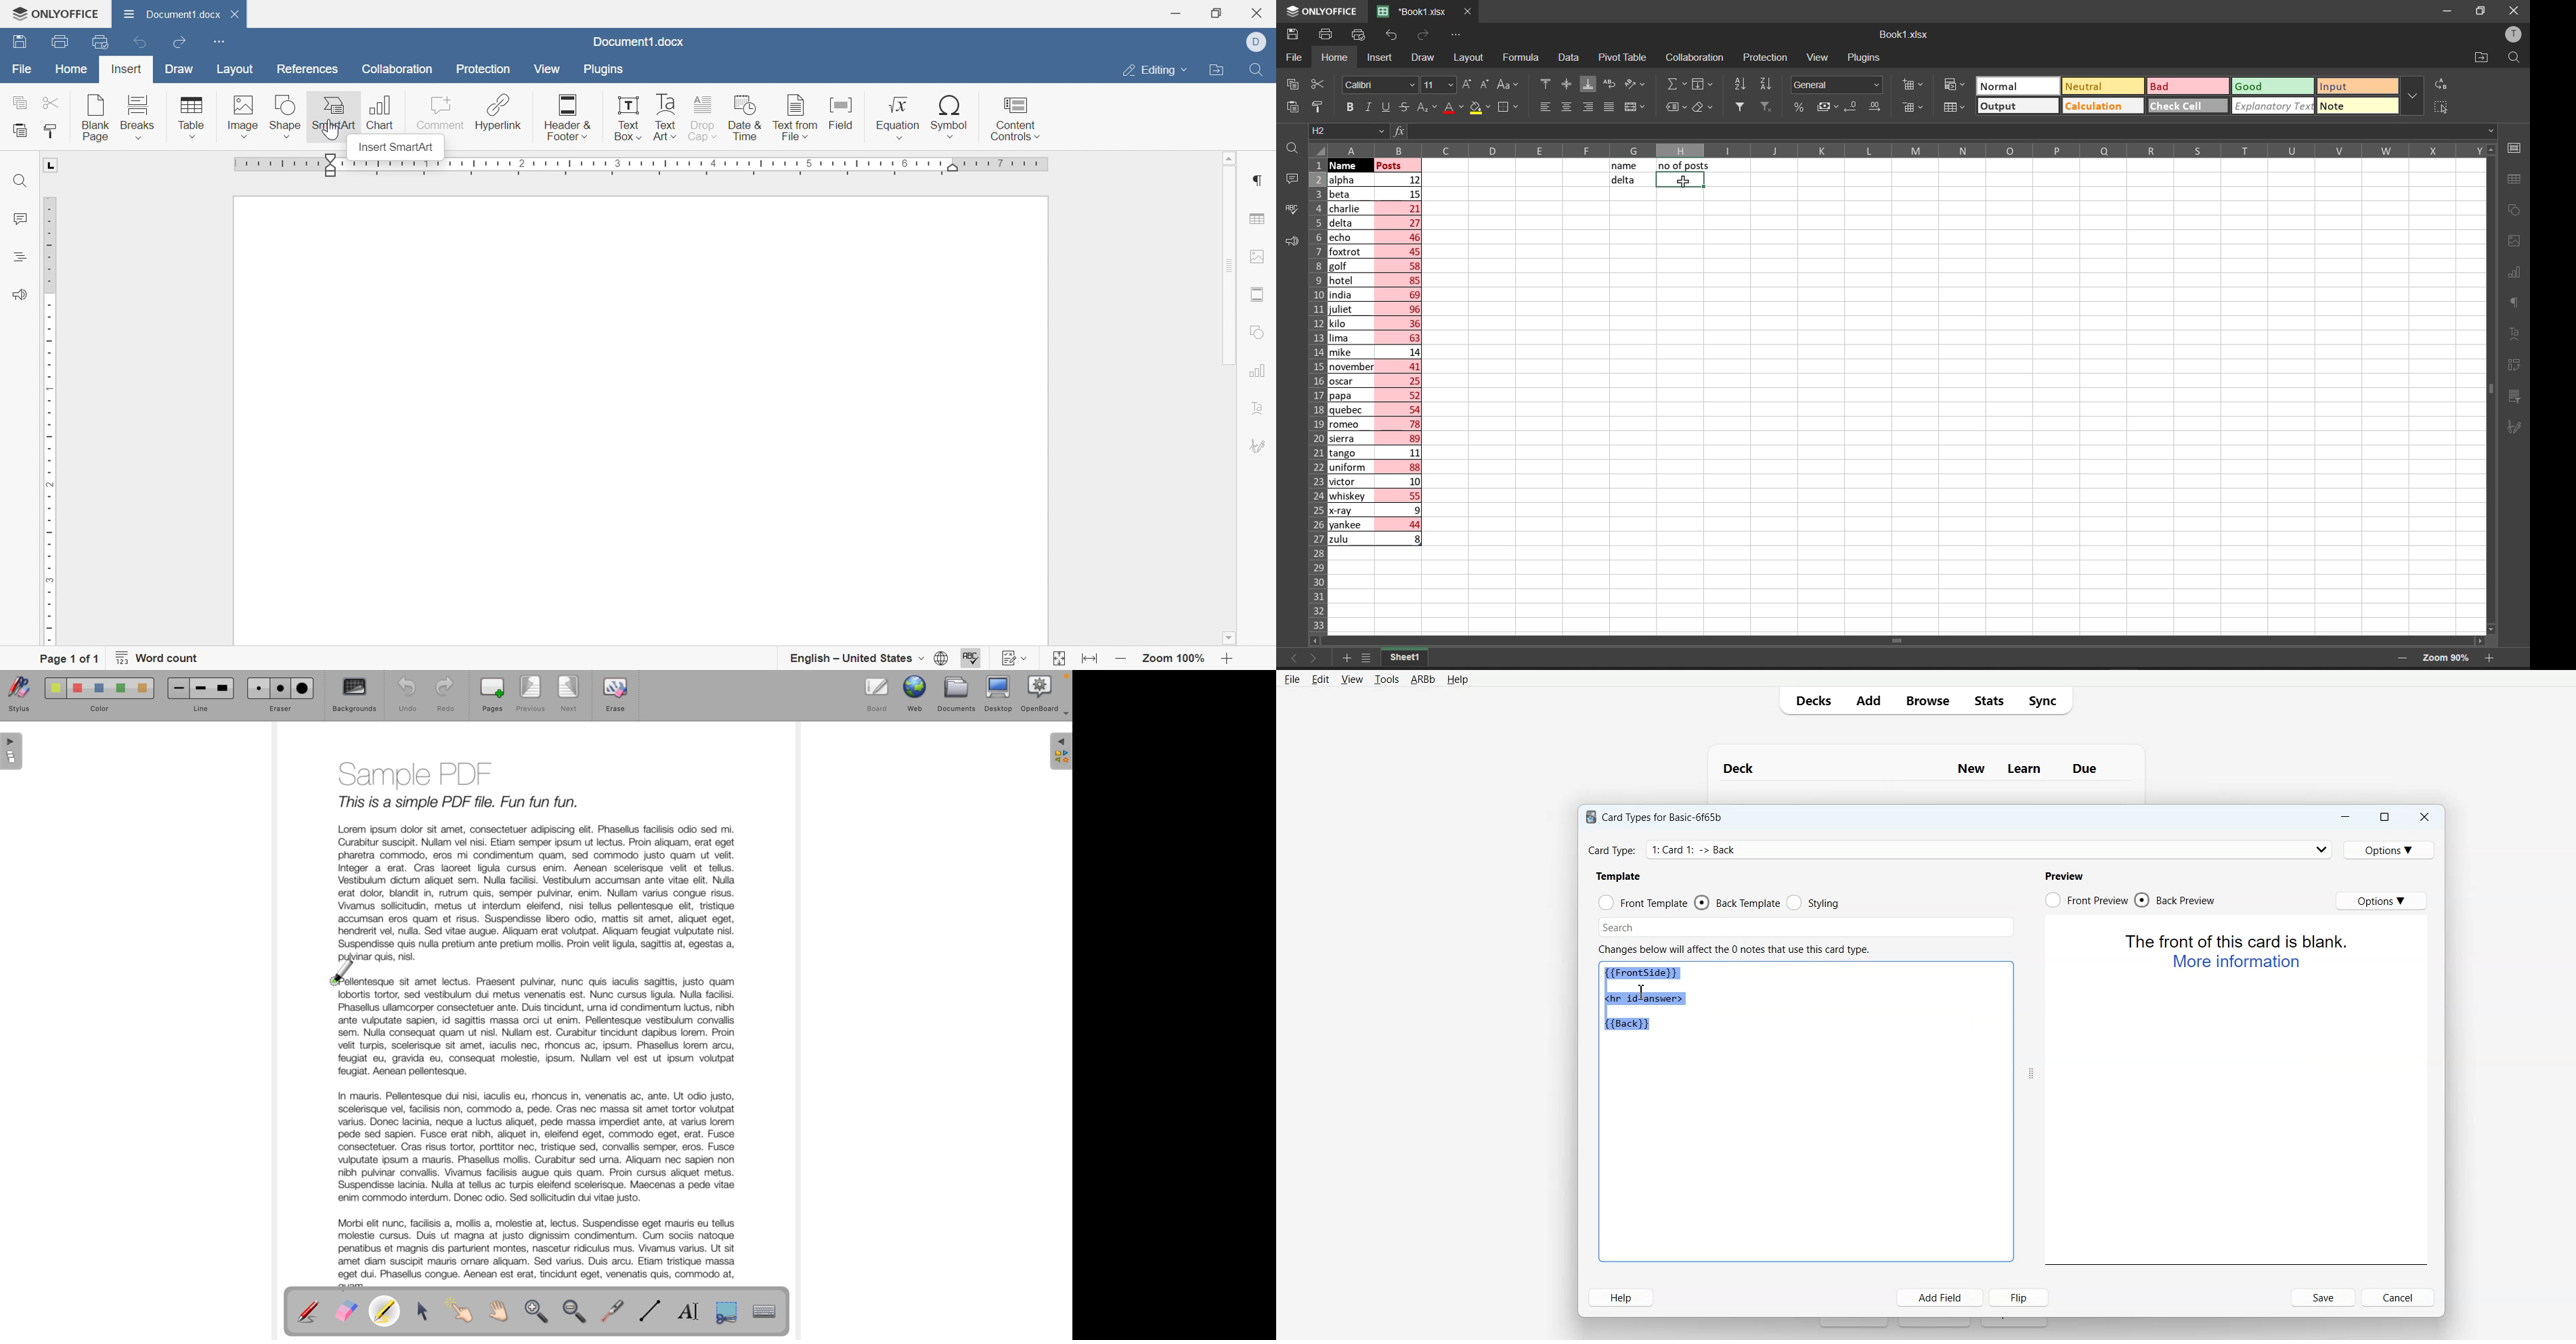  Describe the element at coordinates (537, 1020) in the screenshot. I see `Sample PDF

This is a simple PDF file. Fun fun fun.

Lorem ipsum dolor sit amet, consectetuer adipiscing elit. Phasellus facilisis odio sed mi.
Curabitur suscipit. Nullam vel nisi. Etiam semper ipsum ut lectus. Proin aliquam, erat eget
pharetra commodo, eros mi condimentum quam, sed commodo justo quam ut velit.
Integer a erat. Cras laoreet ligula cursus enim. Aenean scelerisque velit et tellus.
Vestibulum dictum aliquet sem. Nulla facilisi. Vestibulum accumsan ante vitae elit. Nulla
erat dolor, blandit in, rutrum quis, semper pulvinar, enim. Nullam varius congue risus.
Vivamus sollicitudin, metus ut interdum eleifend, nisi tellus pellentesque elit, tristique
accumsan eros quam et risus. Suspendisse libero odio, mattis sit amet, aliquet eget,
hendrerit vel, nulla. Sed vitae augue. Aliquam erat volutpat. Aliquam feugiat vulputate nisl.
Suspendisse quis nulla pretium ante pretium mollis. Proin velit ligula, sagittis at, egestas a,

7 quis, nisl.

@Pellentesque sit amet lectus. Praesent pulvinar, nunc quis iaculis sagittis, justo quam
lobortis tortor, sed vestibulum dui metus venenatis est. Nunc cursus ligula. Nulla facilisi.
Phasellus ullamcorper consectetuer ante. Duis tincidunt, urna id condimentum luctus, nibh
ante vulputate sapien, id sagittis massa orci ut enim. Pellentesque vestibulum convallis
sem. Nulla consequat quam ut nisl. Nullam est. Curabitur tincidunt dapibus lorem. Proin
velit turpis, scelerisque sit amet, iaculis nec, rhoncus ac, ipsum. Phasellus lorem arcu,
feugiat eu, gravida eu, consequat molestie, ipsum. Nullam vel est ut ipsum volutpat
feugiat. Aenean pellentesque.

In mauris. Pellentesque dui nisi, iaculis eu, rhoncus in, venenatis ac, ante. Ut odio justo,
scelerisque vel, facilisis non, commodo a, pede. Cras nec massa sit amet tortor volutpat
varius. Donec lacinia, neque a luctus aliquet, pede massa imperdiet ante, at varius lorem
pede sed sapien. Fusce erat nibh, aliquet in, eleifend eget, commodo eget, erat. Fusce
consectetuer. Cras risus tortor, porttitor nec, tristique sed, convallis semper, eros. Fusce
wulputate ipsum a mauris. Phasellus mollis. Curabitur sed urna. Aliquam nec sapien non
nibh pulvinar convallis. Vivamus facilisis augue quis quam. Proin cursus aliquet metus.
Suspendisse lacinia. Nulla at tellus ac turpis eleifend scelerisque. Maecenas a pede vitae
enim commodo interdum. Donec odio. Sed sollicitudin dui vitae justo.

Morbi elit nunc, facilisis a, mollis a, molestie at, lectus. Suspendisse eget mauris eu tellus
molestie cursus. Duis ut magna at justo dignissim condimentum. Cum sociis natoque
penatibus et magnis dis parturient montes, nascetur ridiculus mus. Vivamus varius. Ut sit
amet diam suscipit mauris ornare aliquam. Sed varius. Duis arcu. Etiam tristique massa
eget dui. Phasellus congue. Aenean est erat, tincidunt eget, venenatis quis, commodo at,` at that location.